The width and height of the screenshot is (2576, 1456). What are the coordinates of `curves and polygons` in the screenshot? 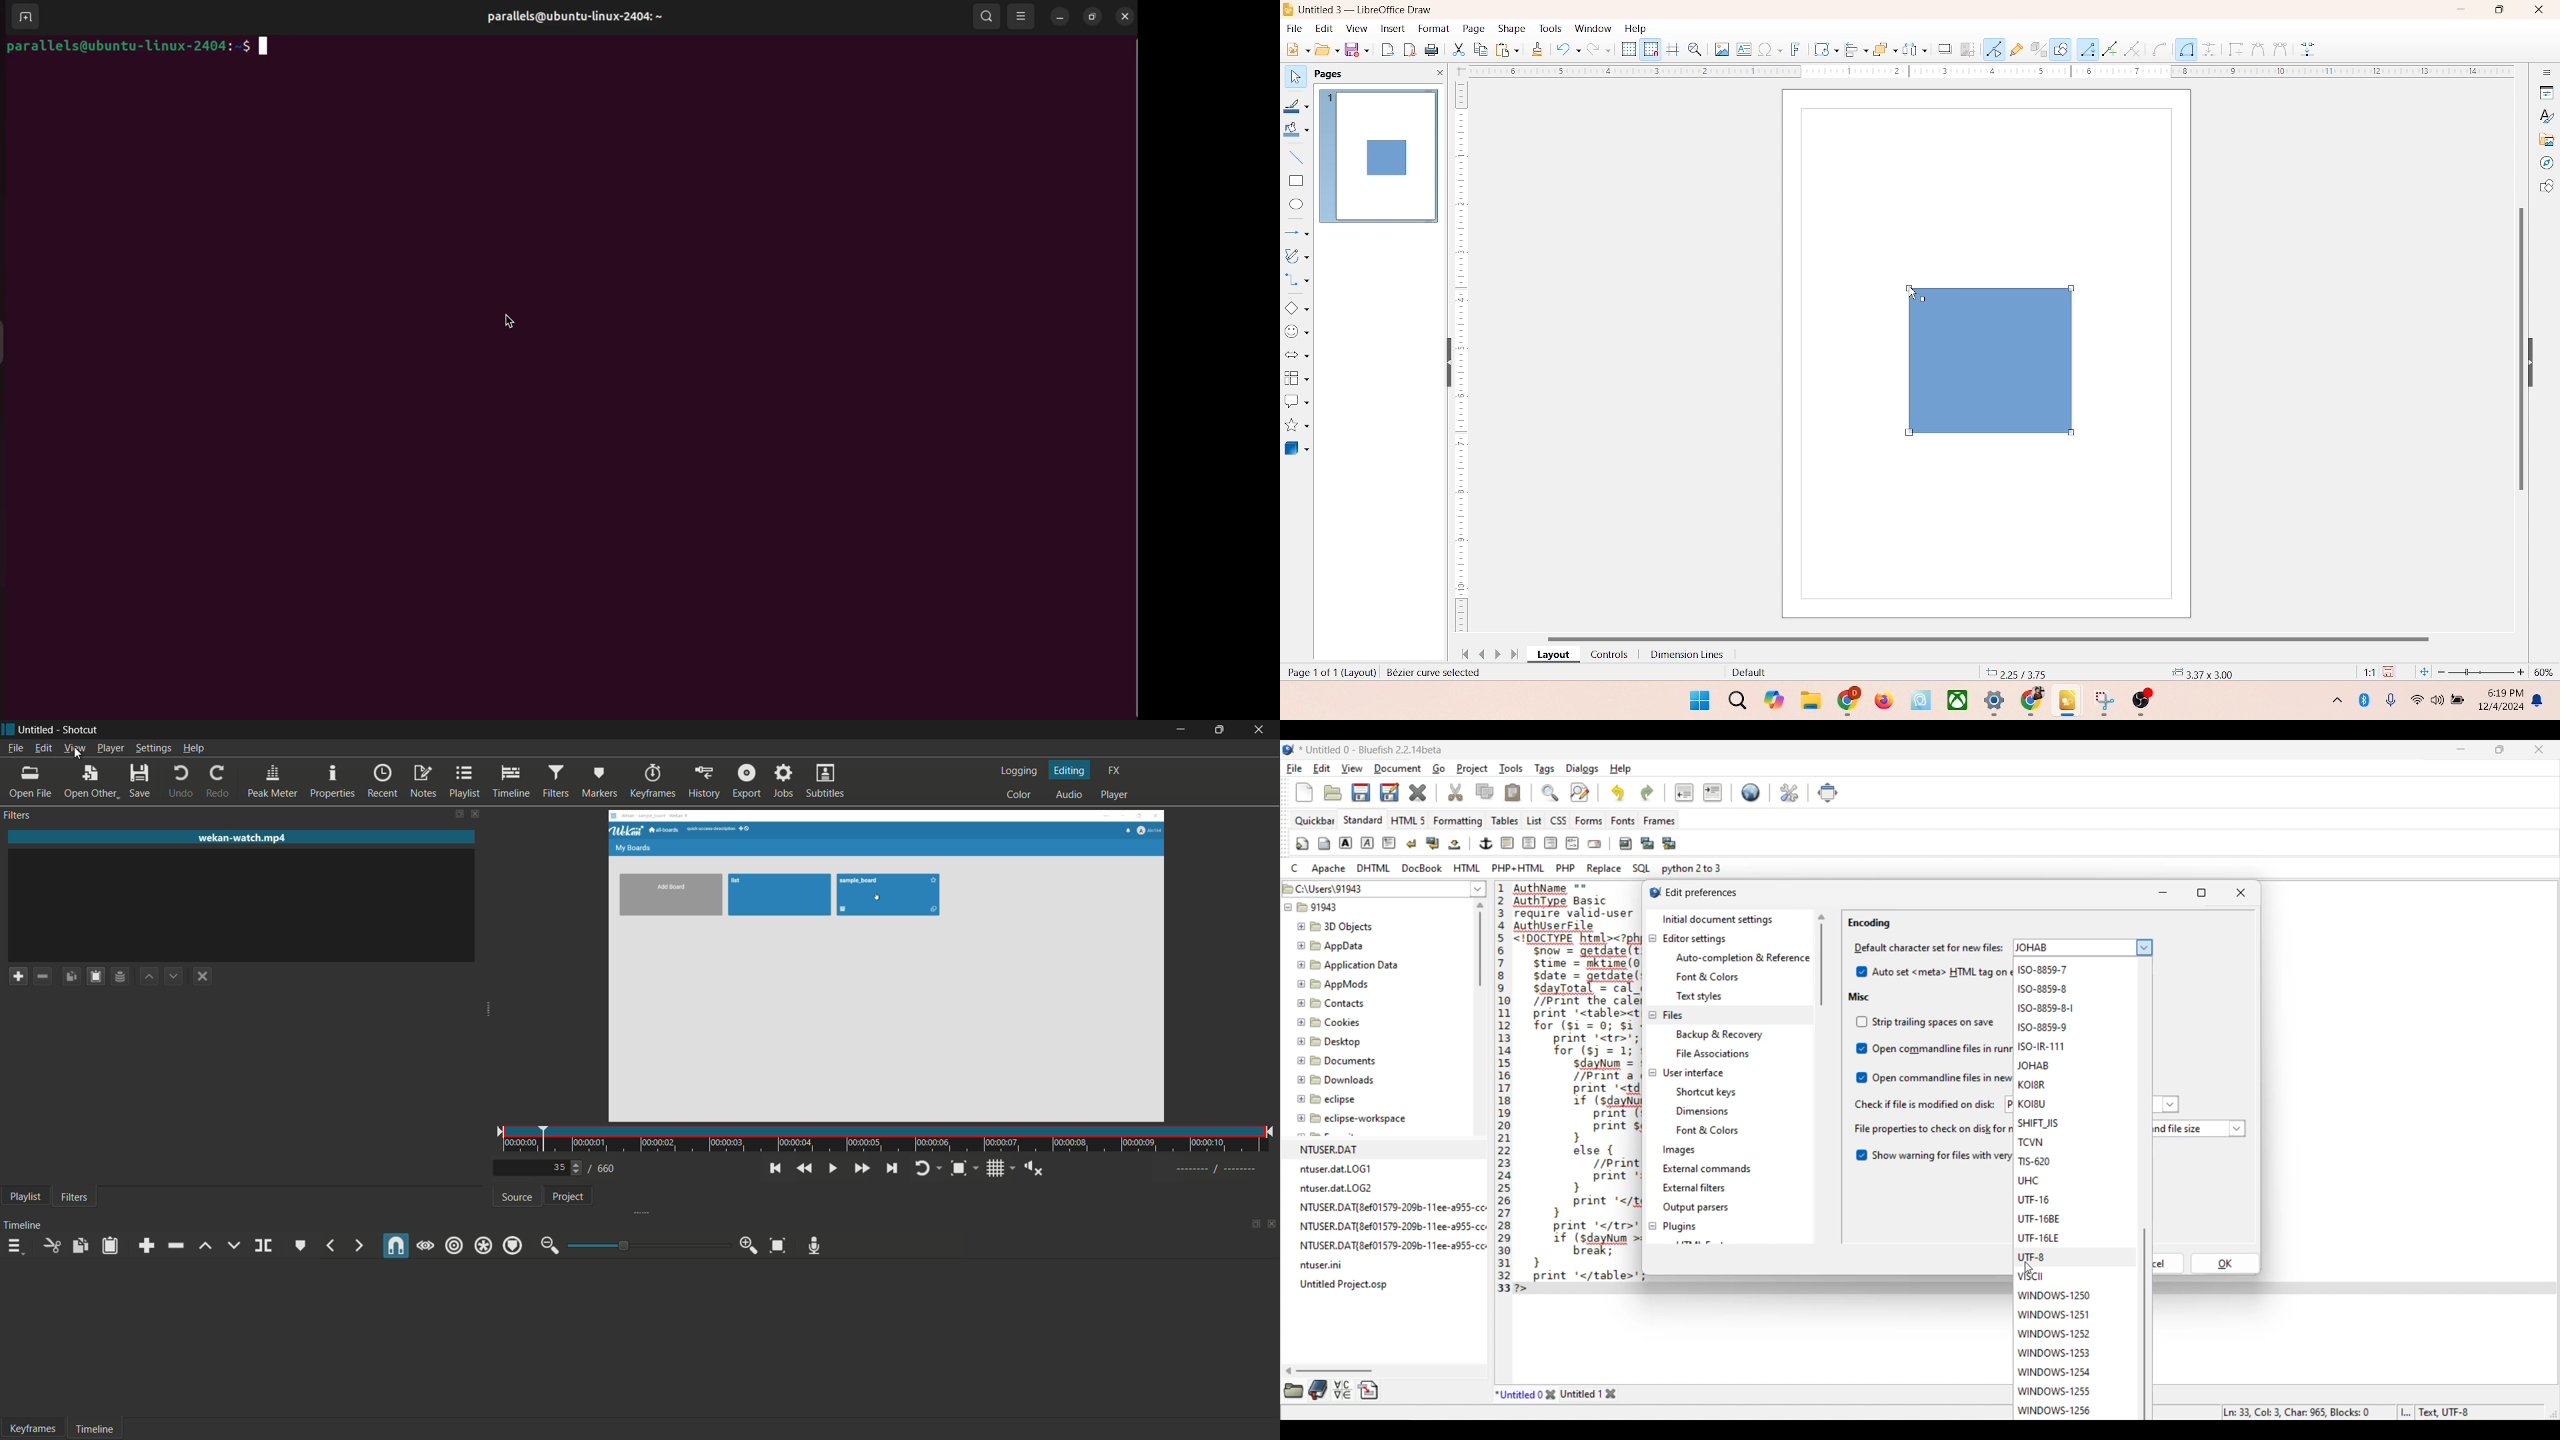 It's located at (1298, 254).